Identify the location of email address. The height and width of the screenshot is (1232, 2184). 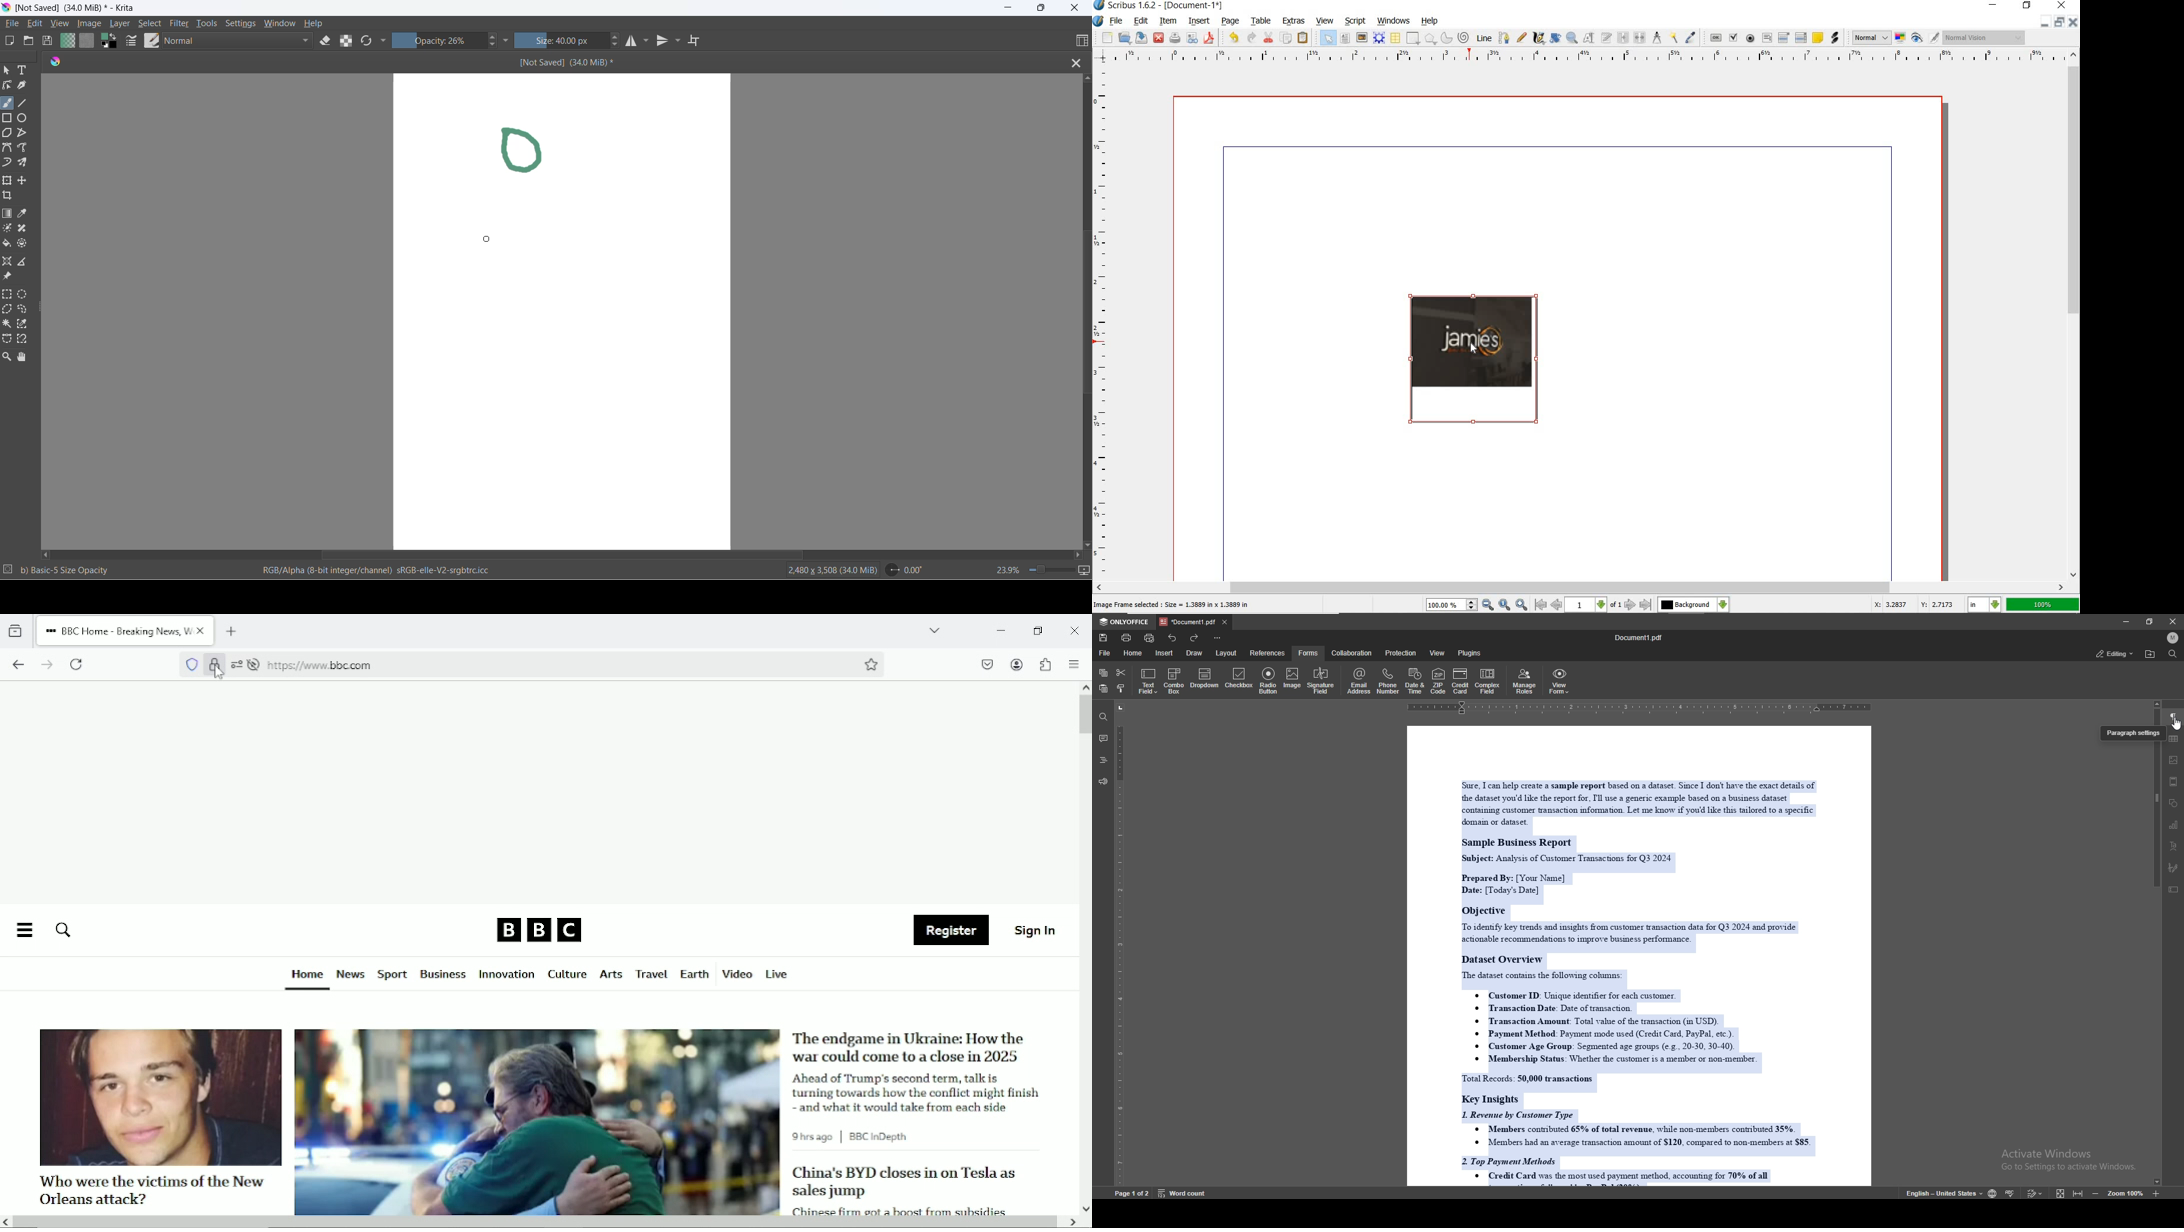
(1359, 681).